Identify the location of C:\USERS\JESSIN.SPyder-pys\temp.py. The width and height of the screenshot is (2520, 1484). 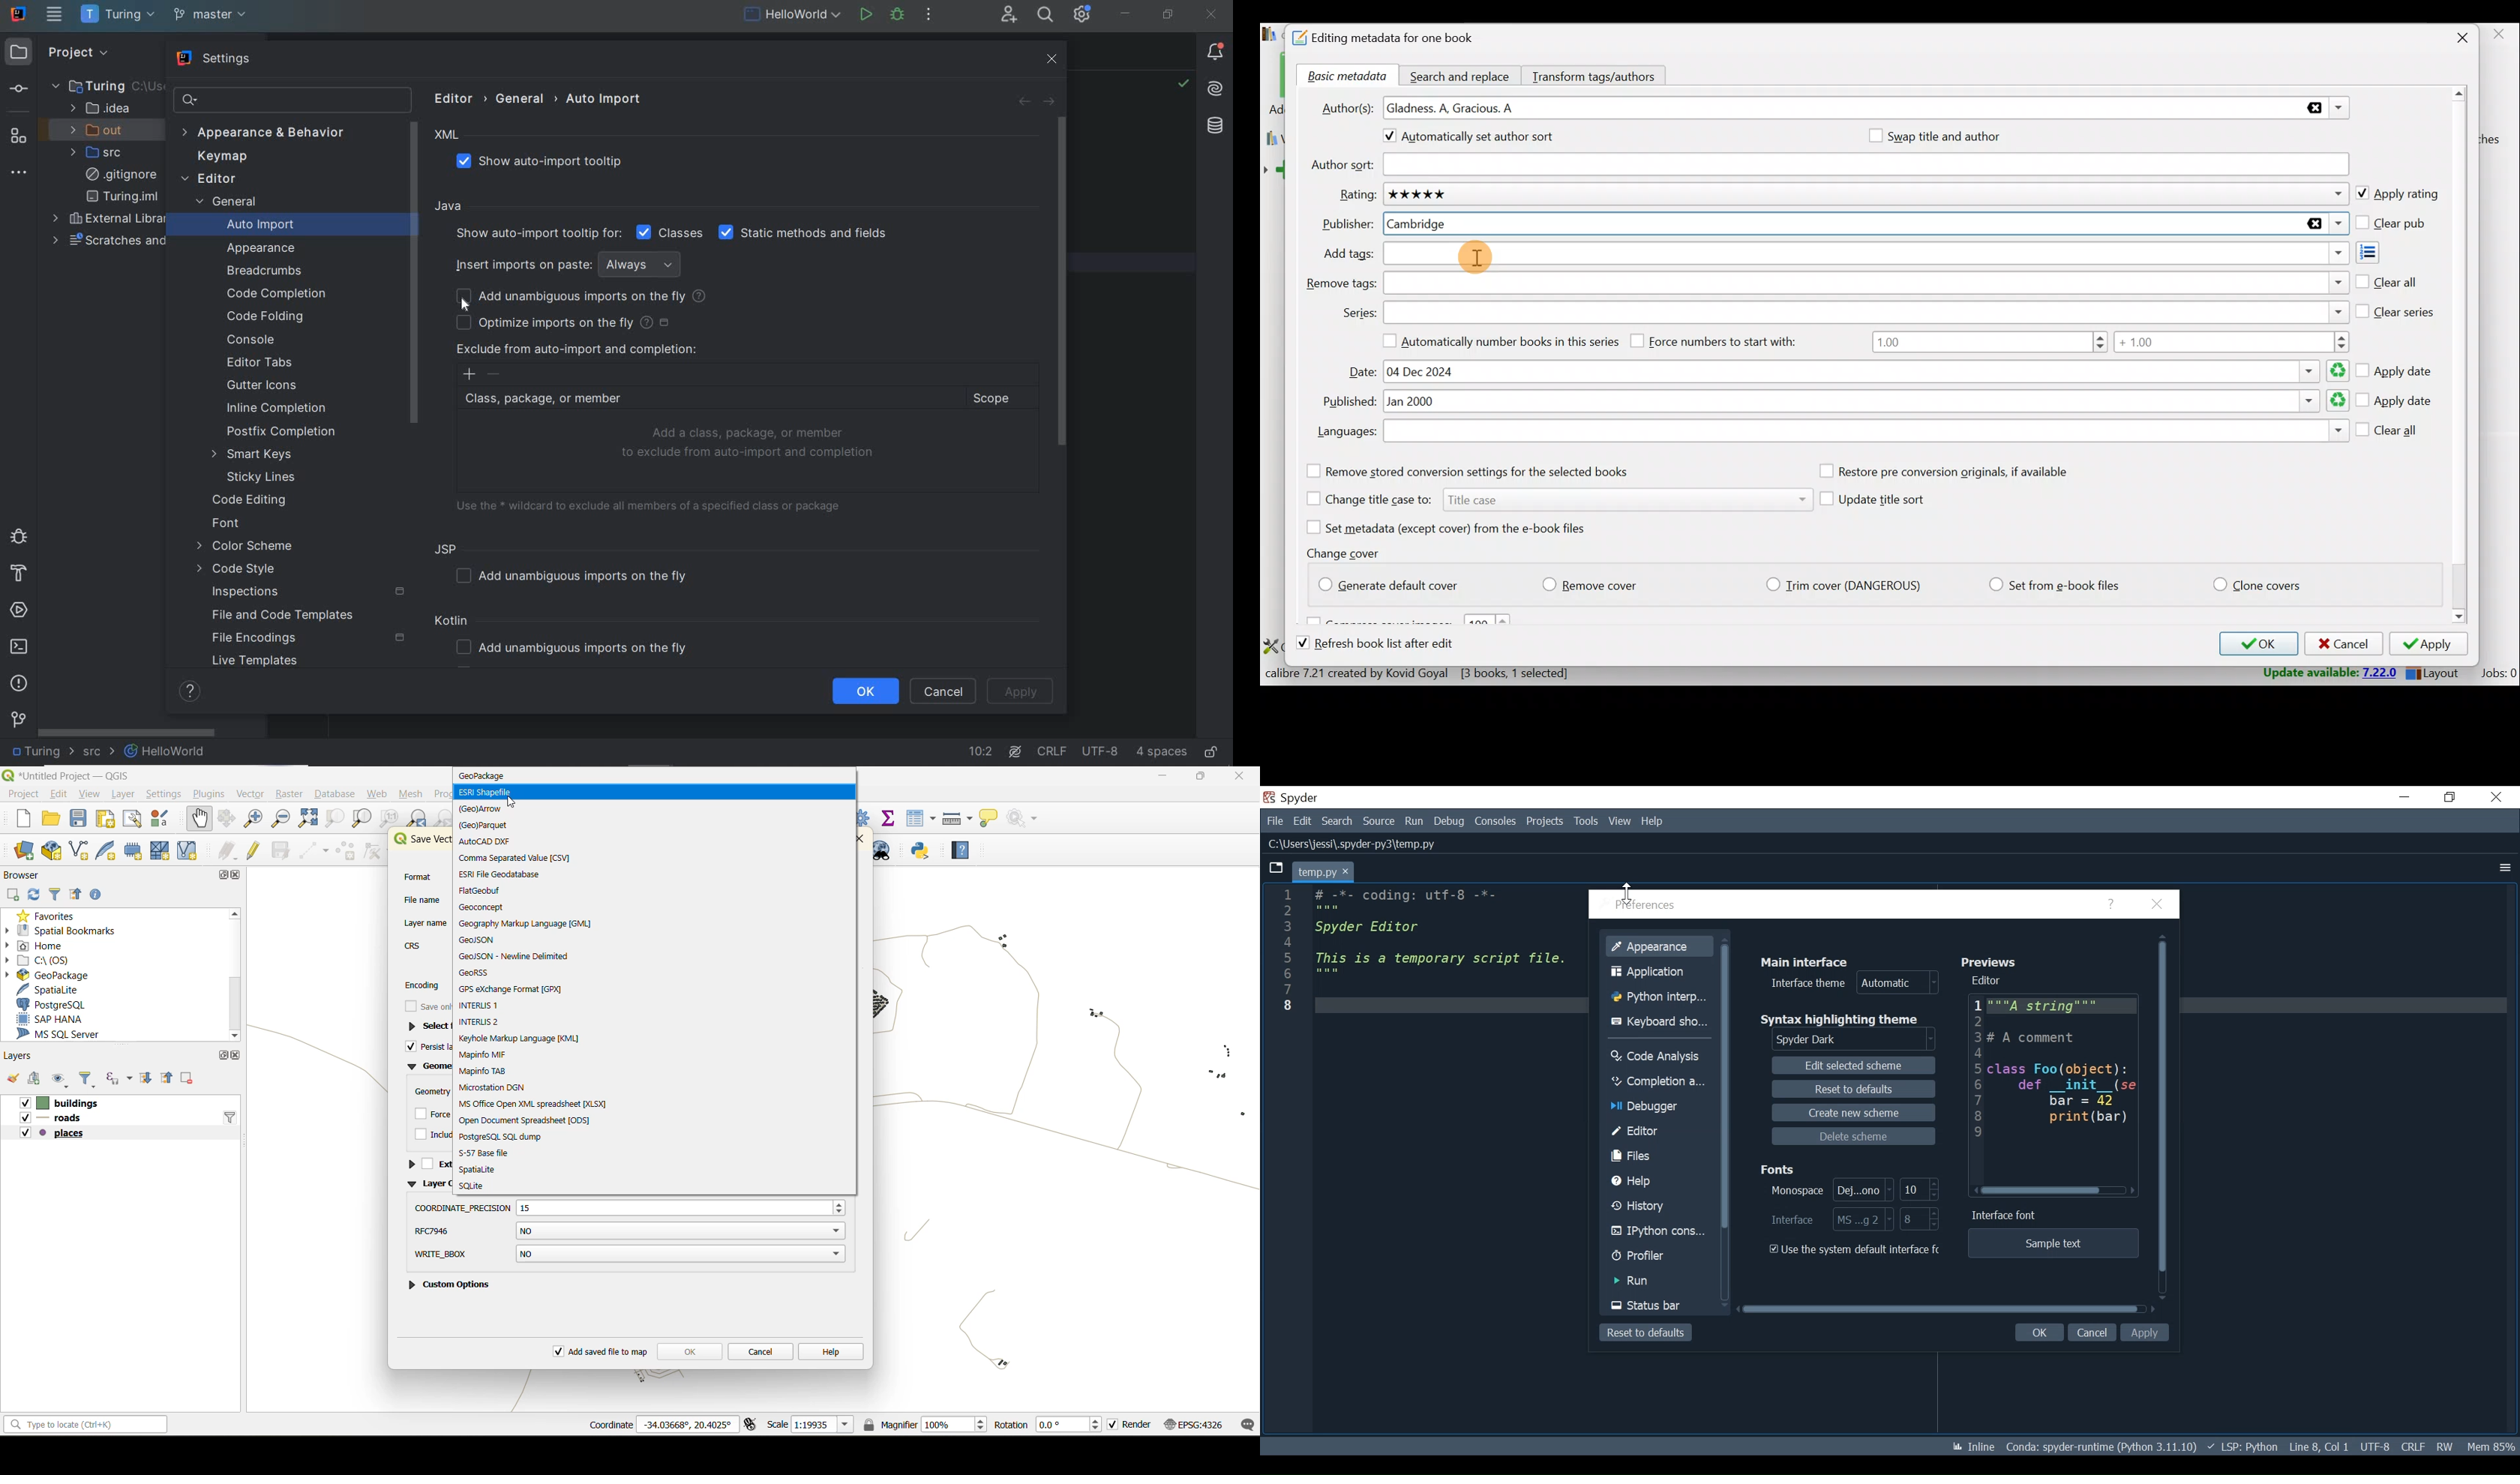
(1360, 846).